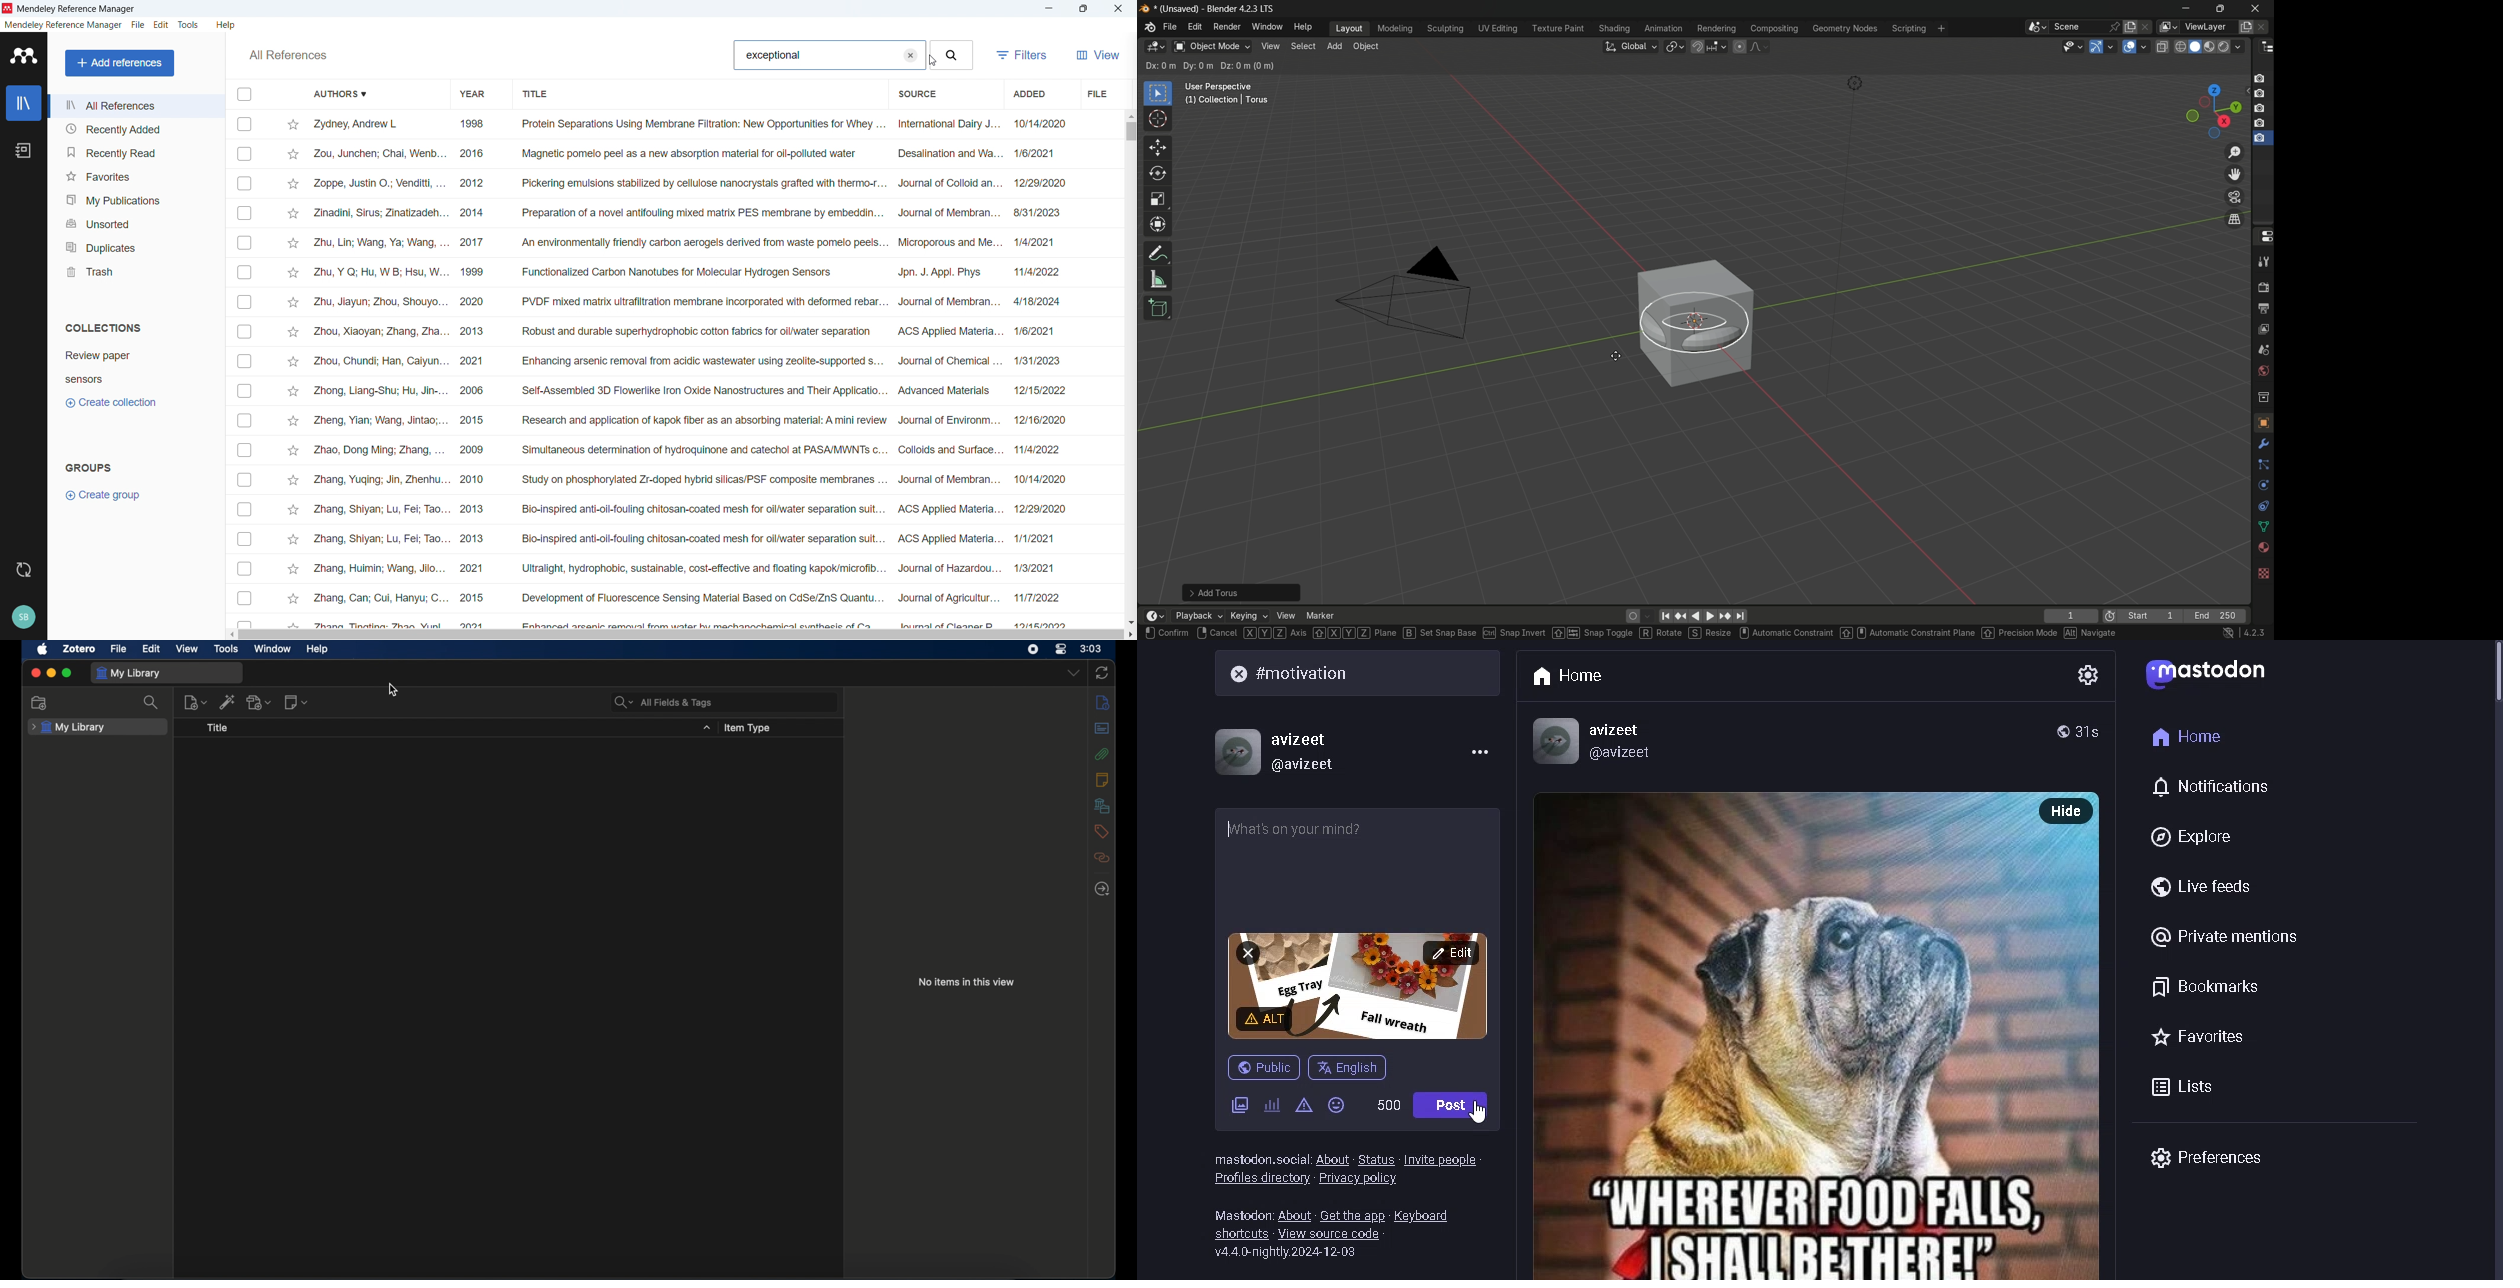 The image size is (2520, 1288). I want to click on jump to keyframe, so click(1727, 617).